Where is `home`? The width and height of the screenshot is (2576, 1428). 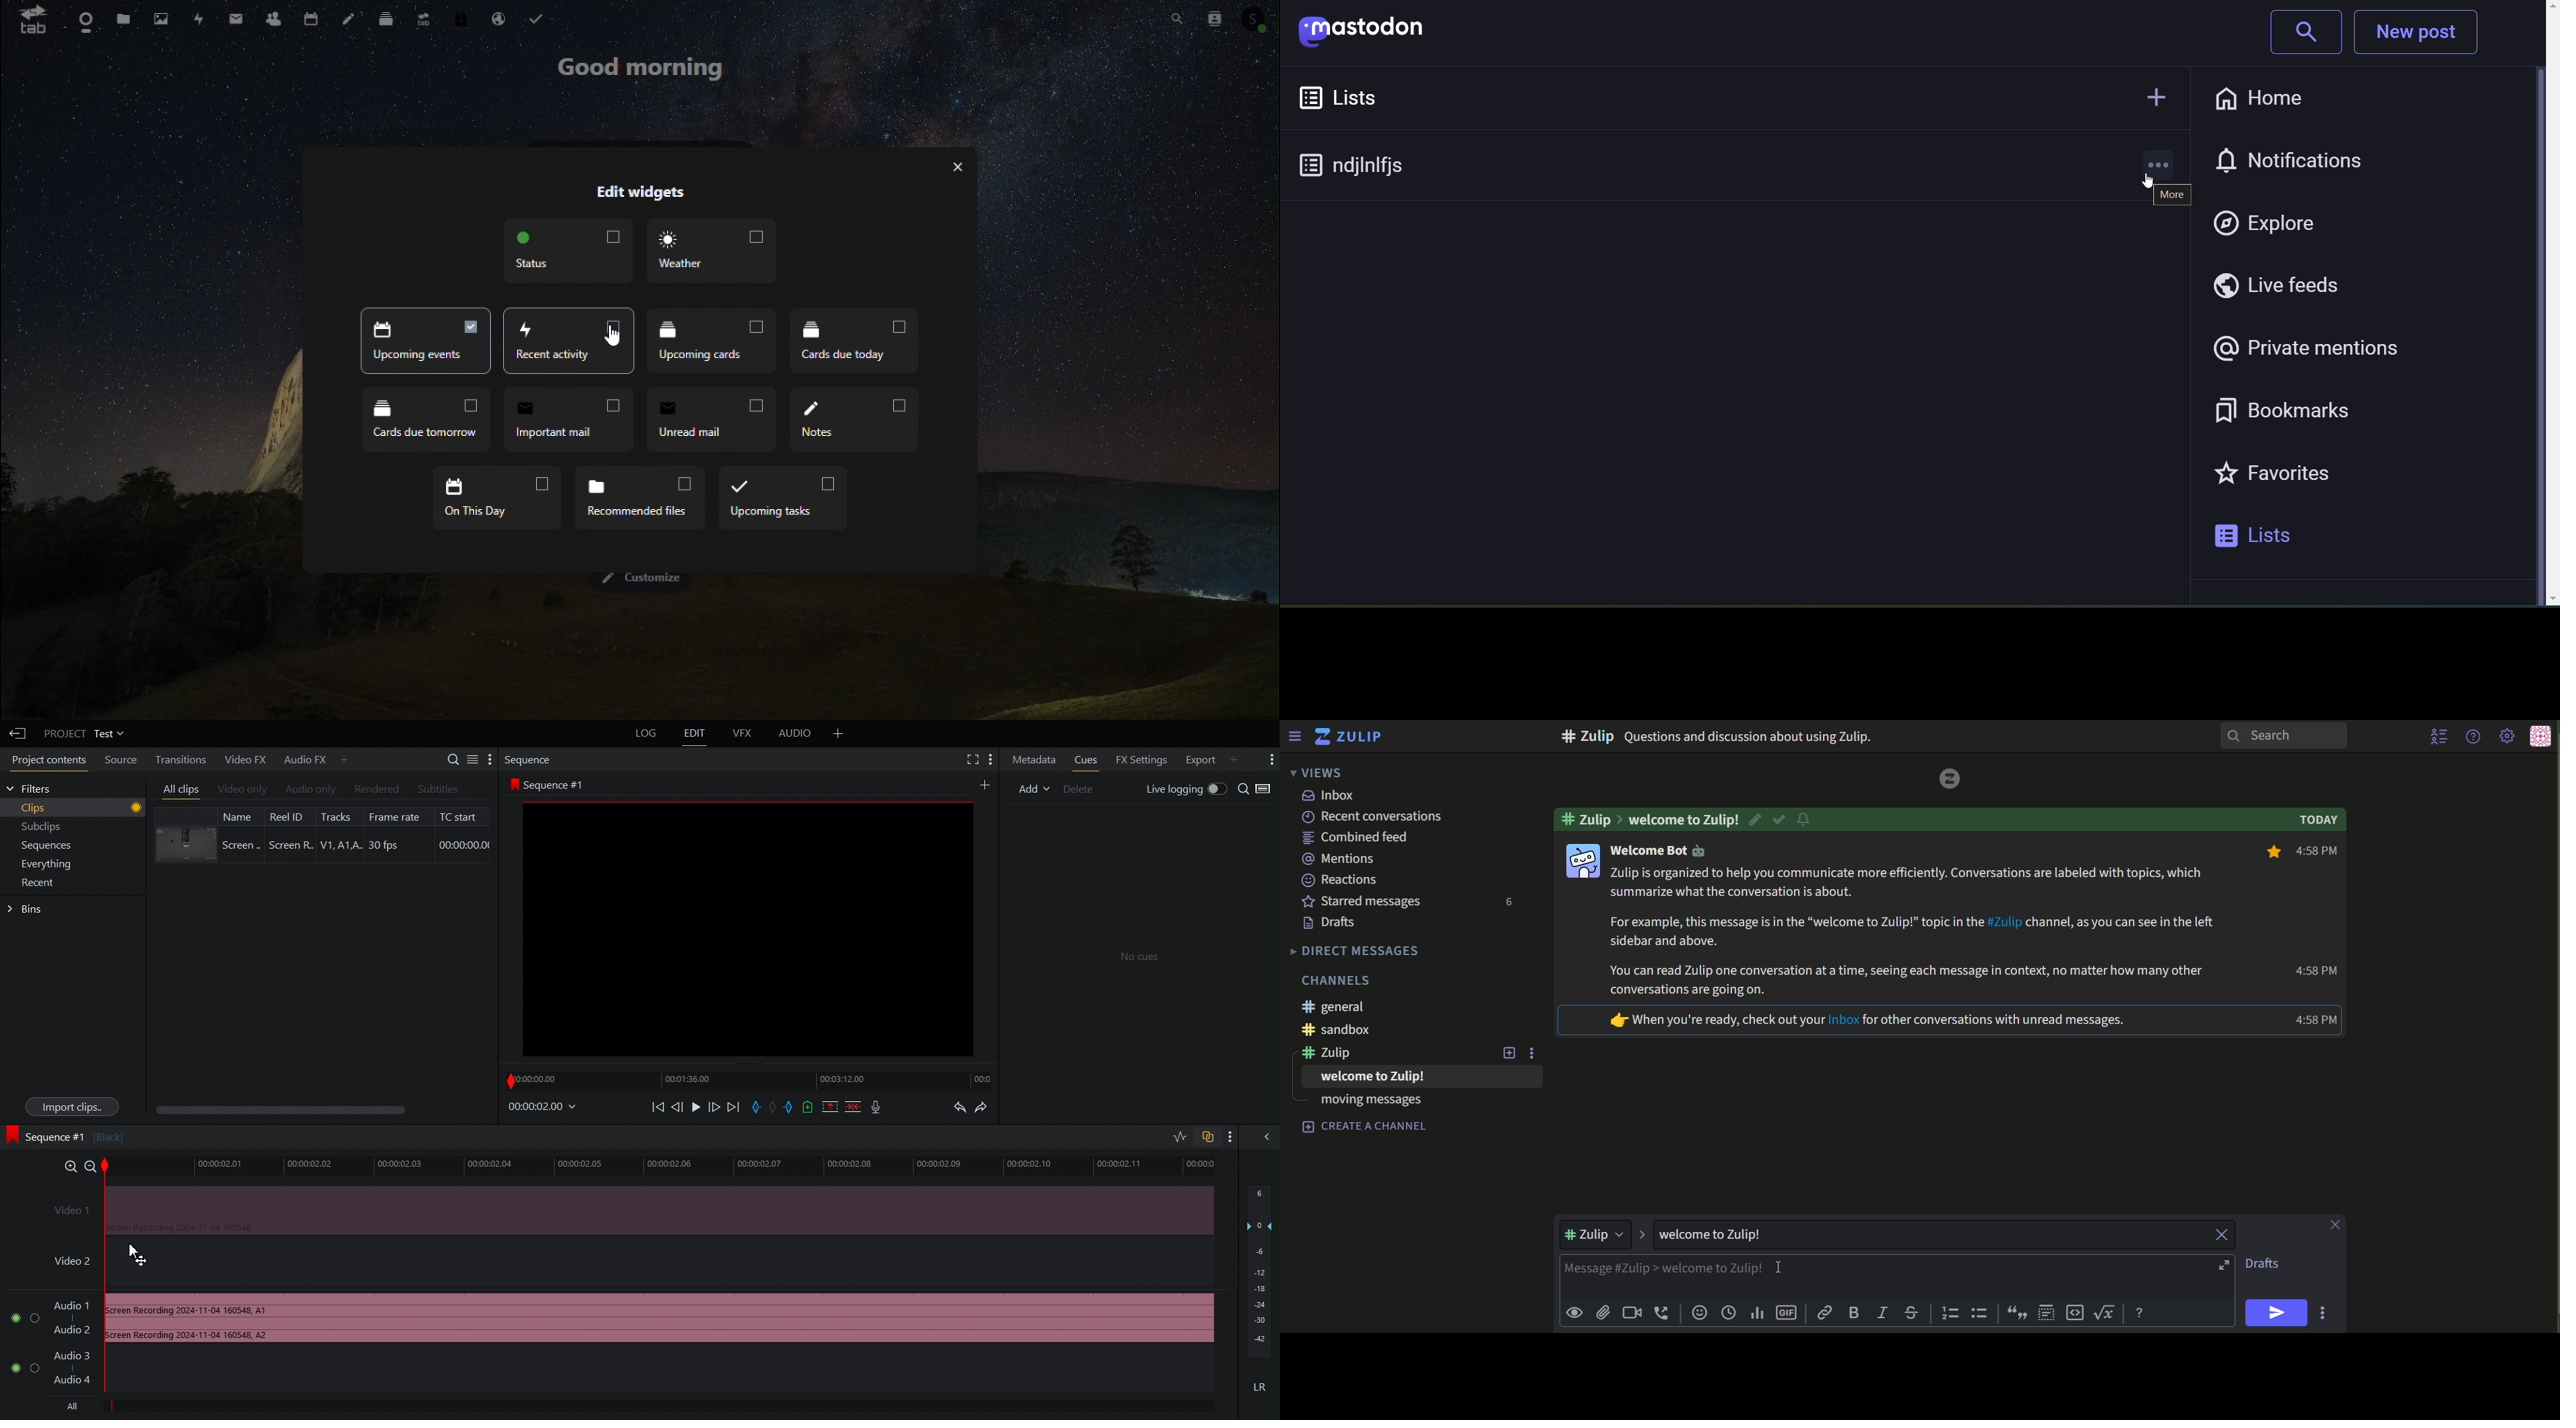 home is located at coordinates (2257, 97).